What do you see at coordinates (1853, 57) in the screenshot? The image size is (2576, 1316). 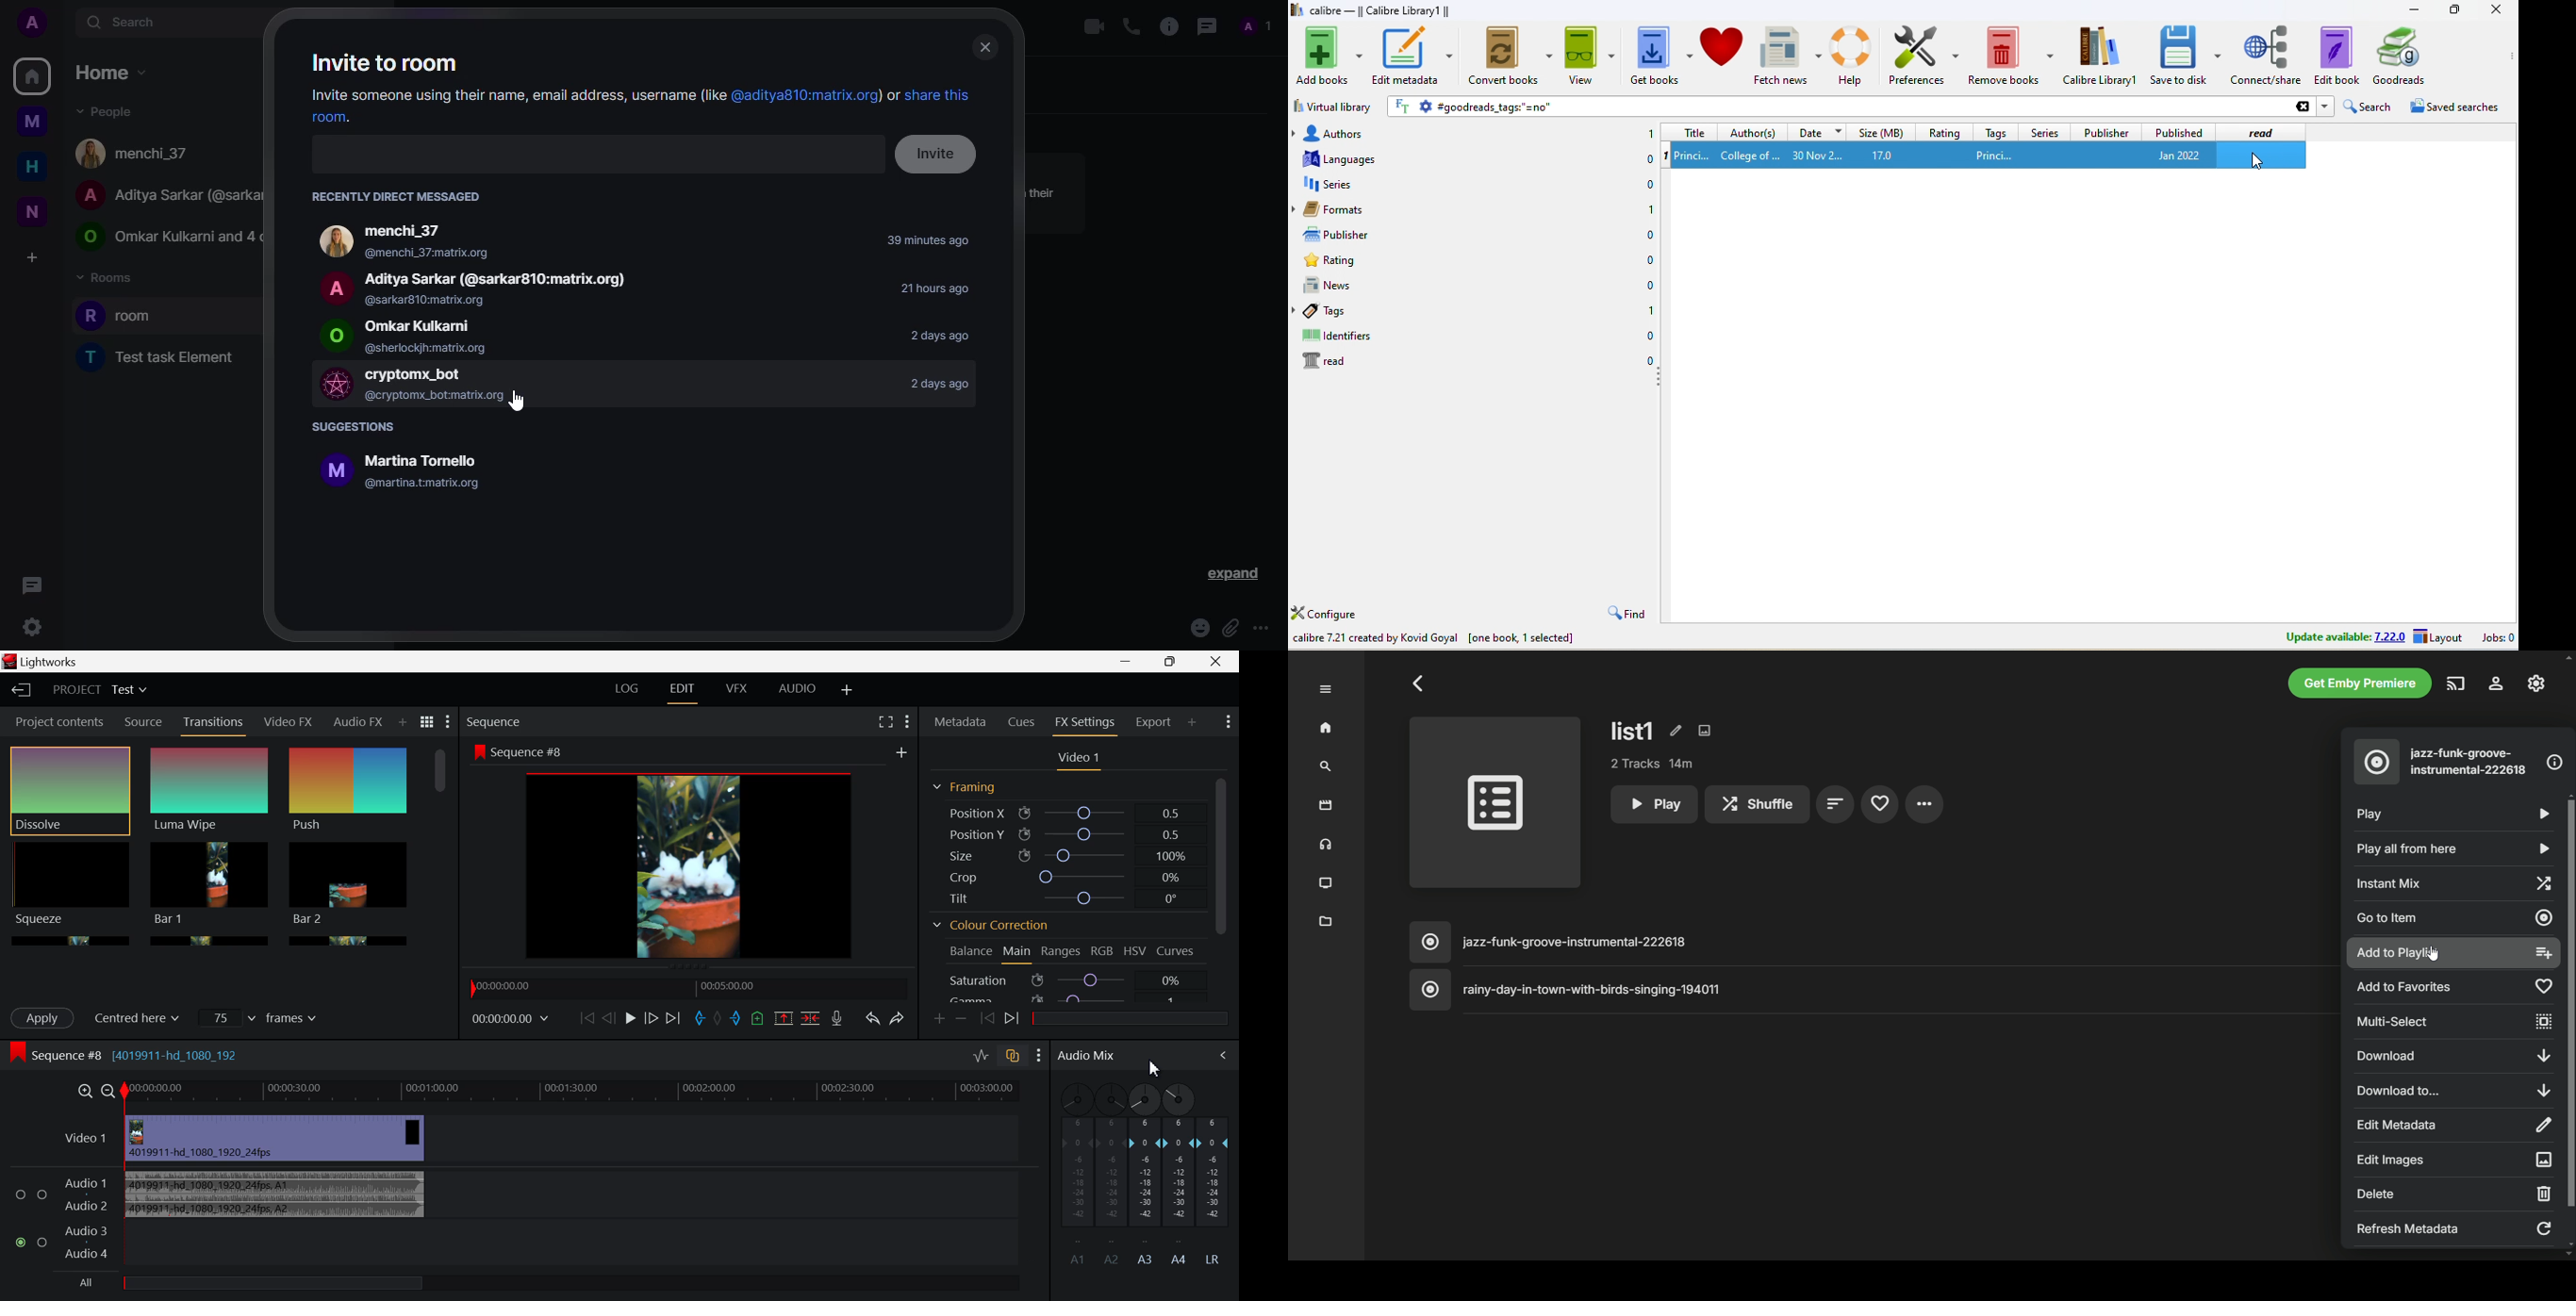 I see `help` at bounding box center [1853, 57].